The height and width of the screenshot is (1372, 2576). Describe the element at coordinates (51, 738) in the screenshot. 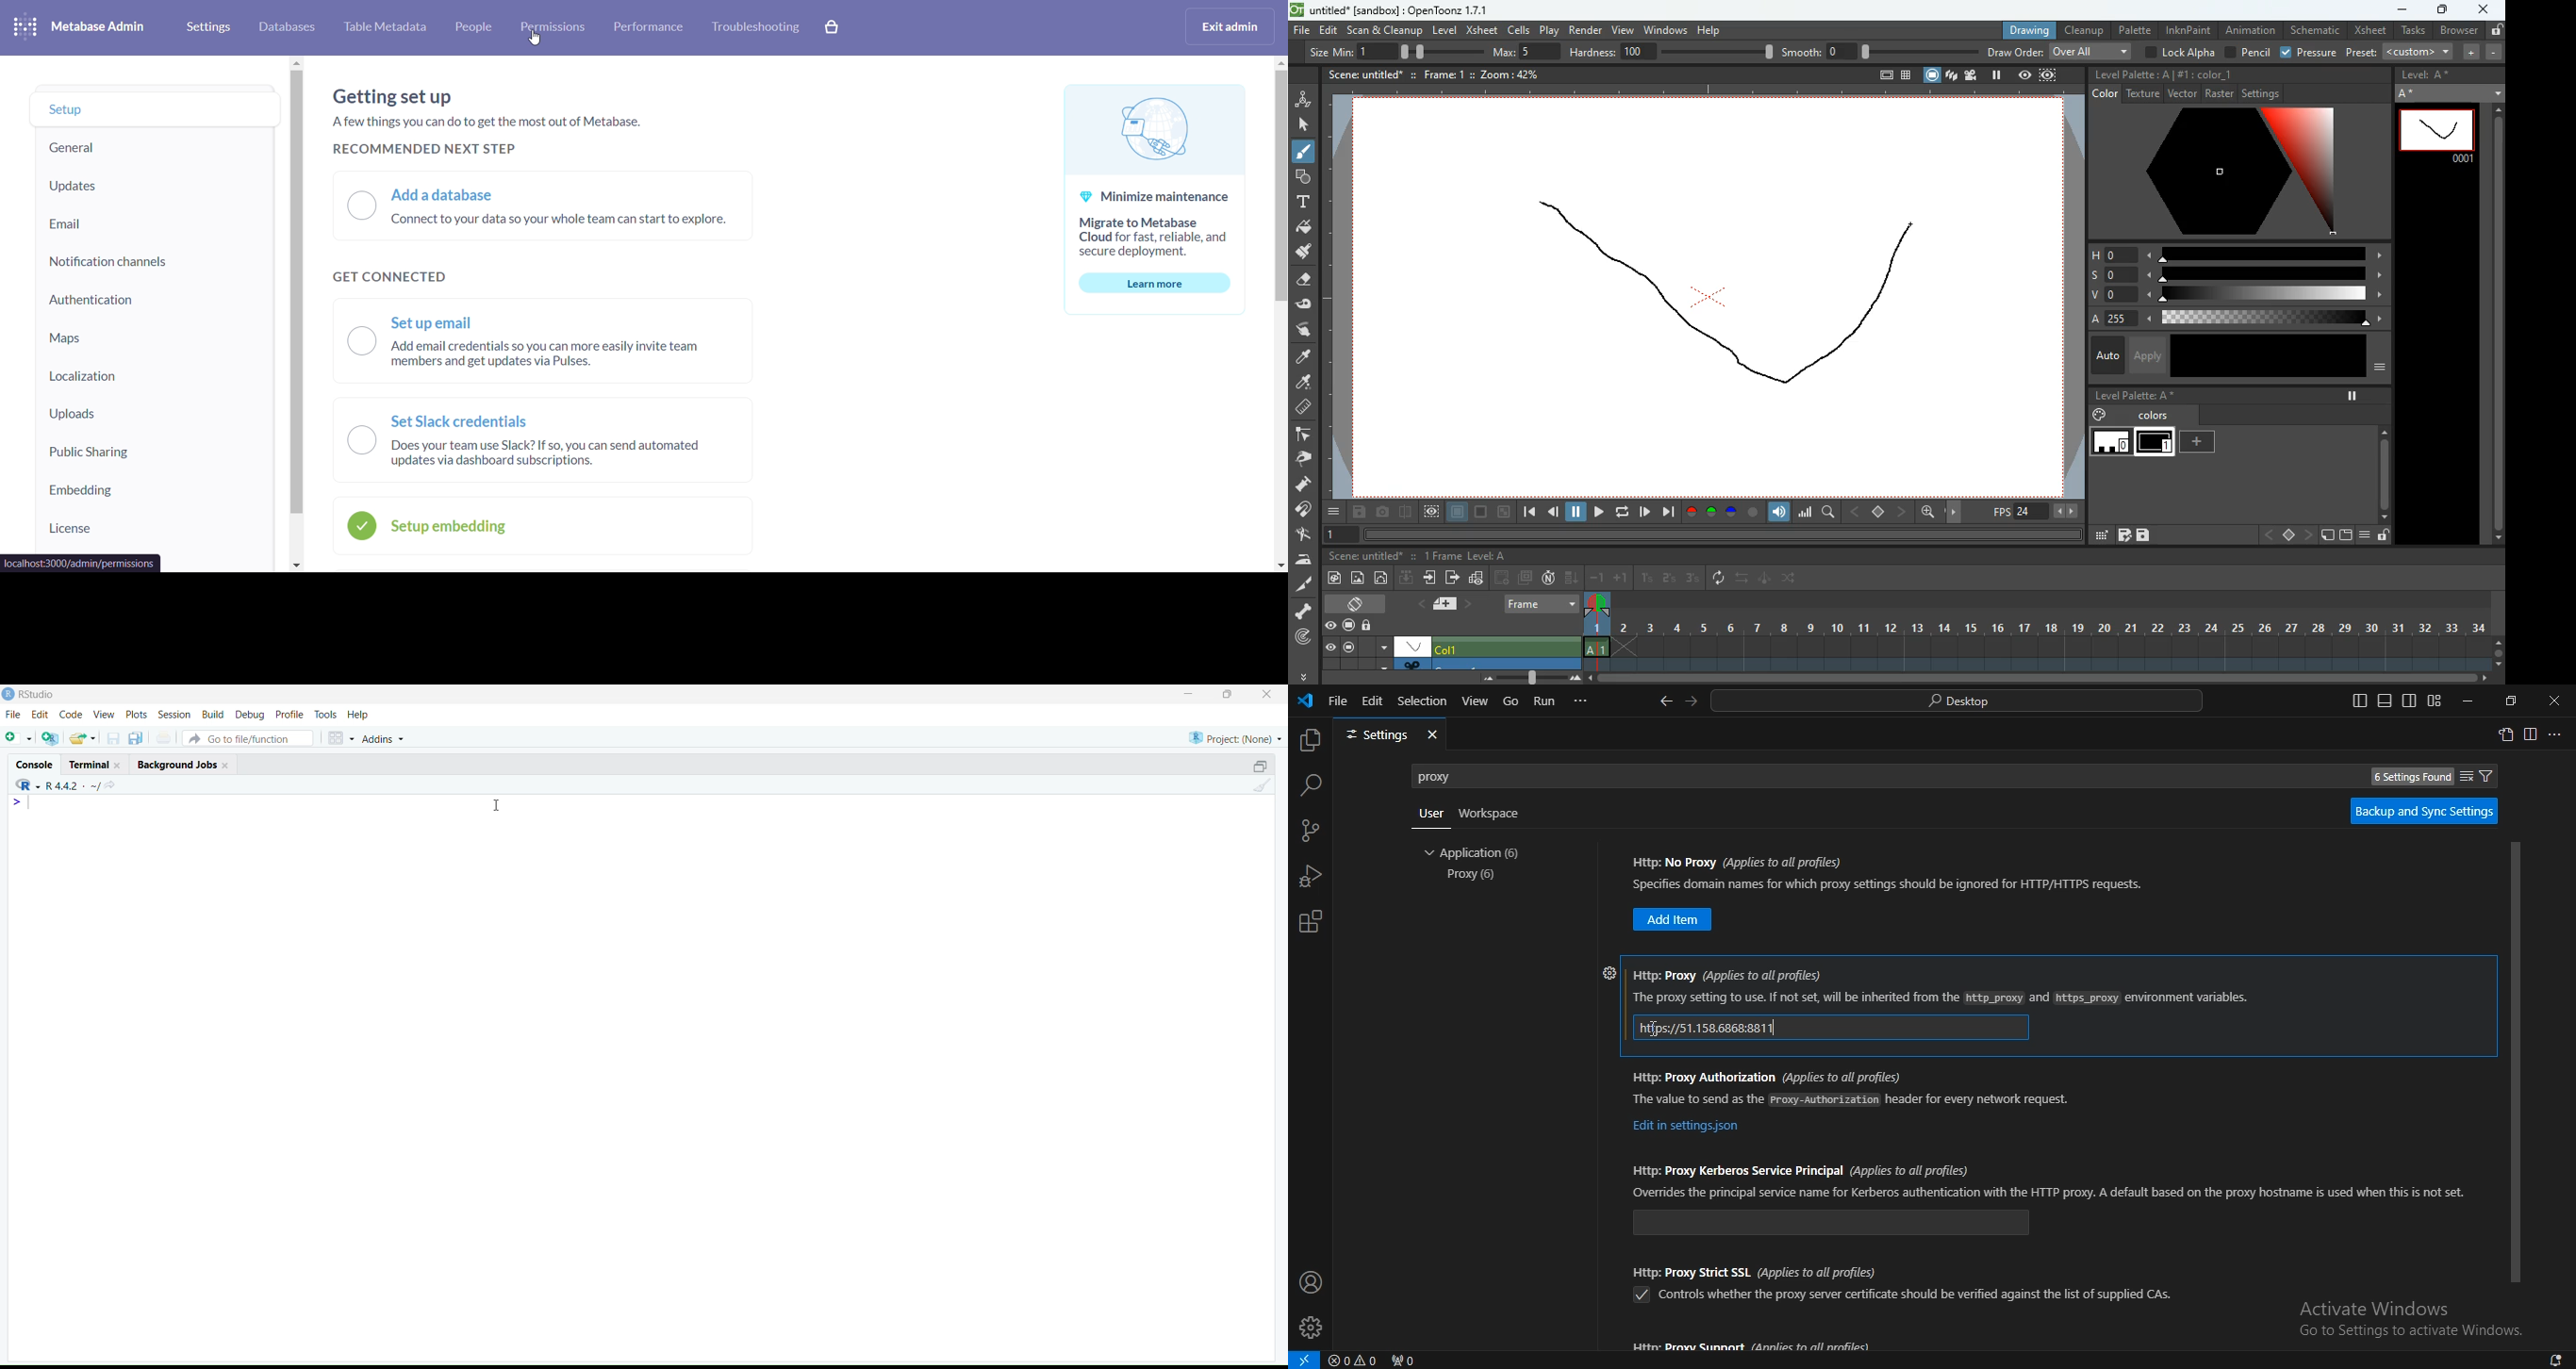

I see `add R file` at that location.